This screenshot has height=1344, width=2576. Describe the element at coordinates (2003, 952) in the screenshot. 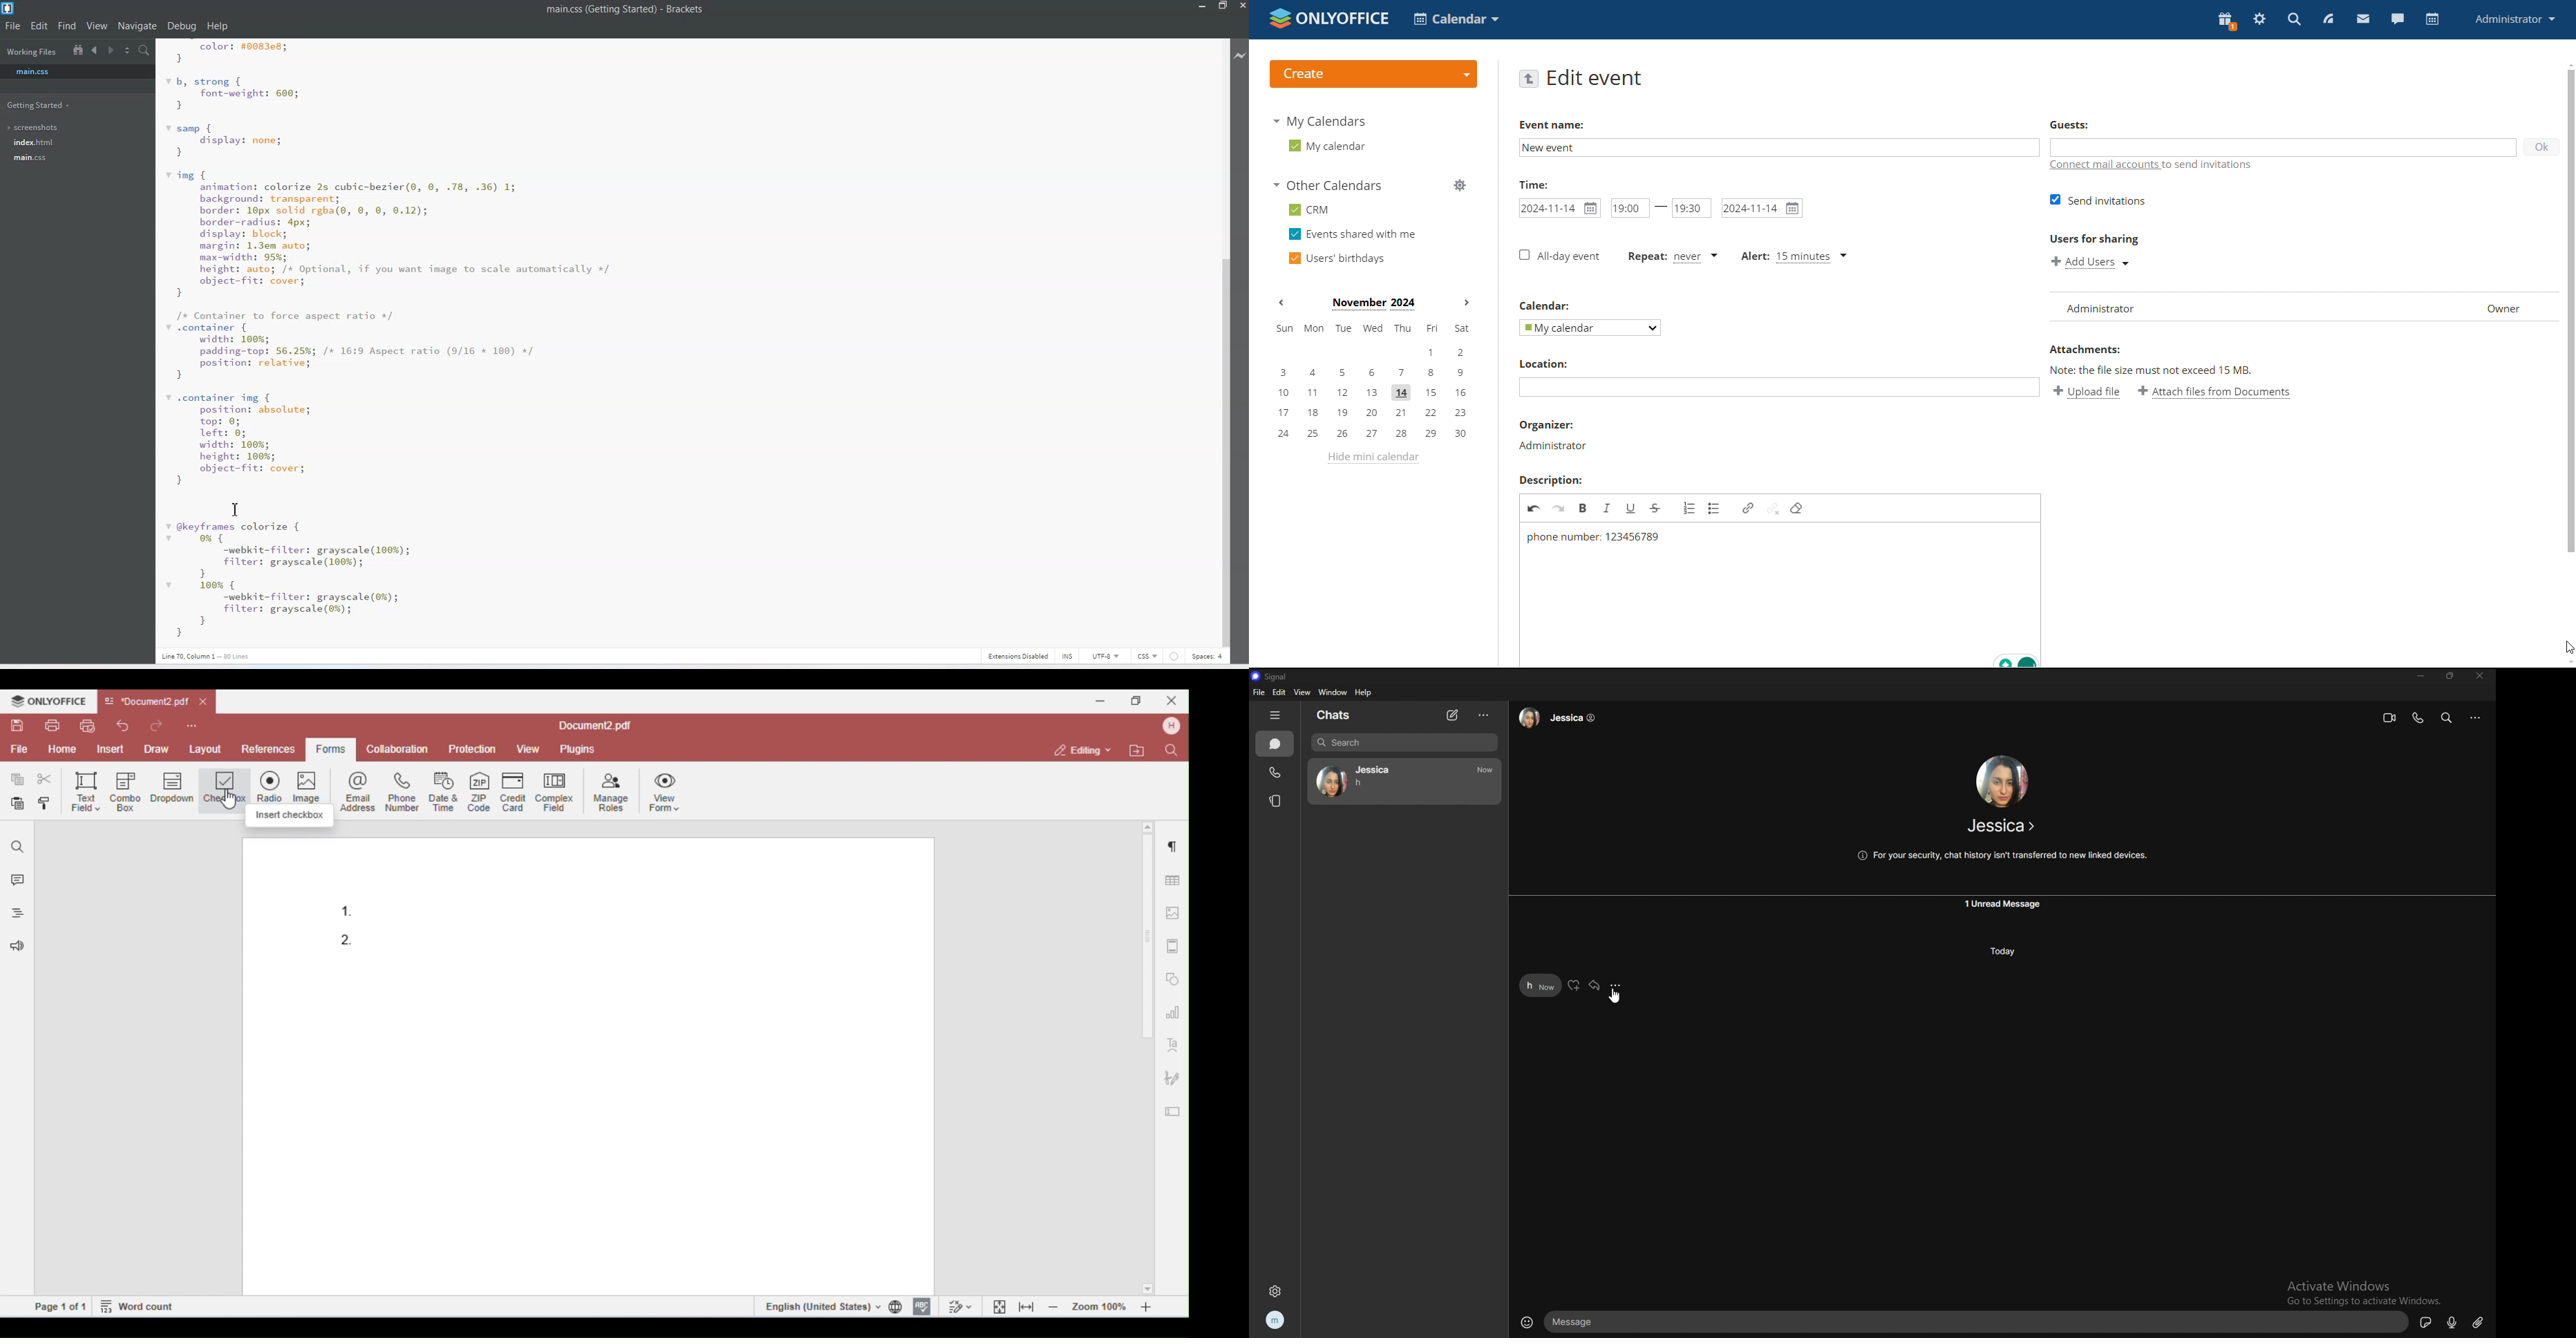

I see `today` at that location.